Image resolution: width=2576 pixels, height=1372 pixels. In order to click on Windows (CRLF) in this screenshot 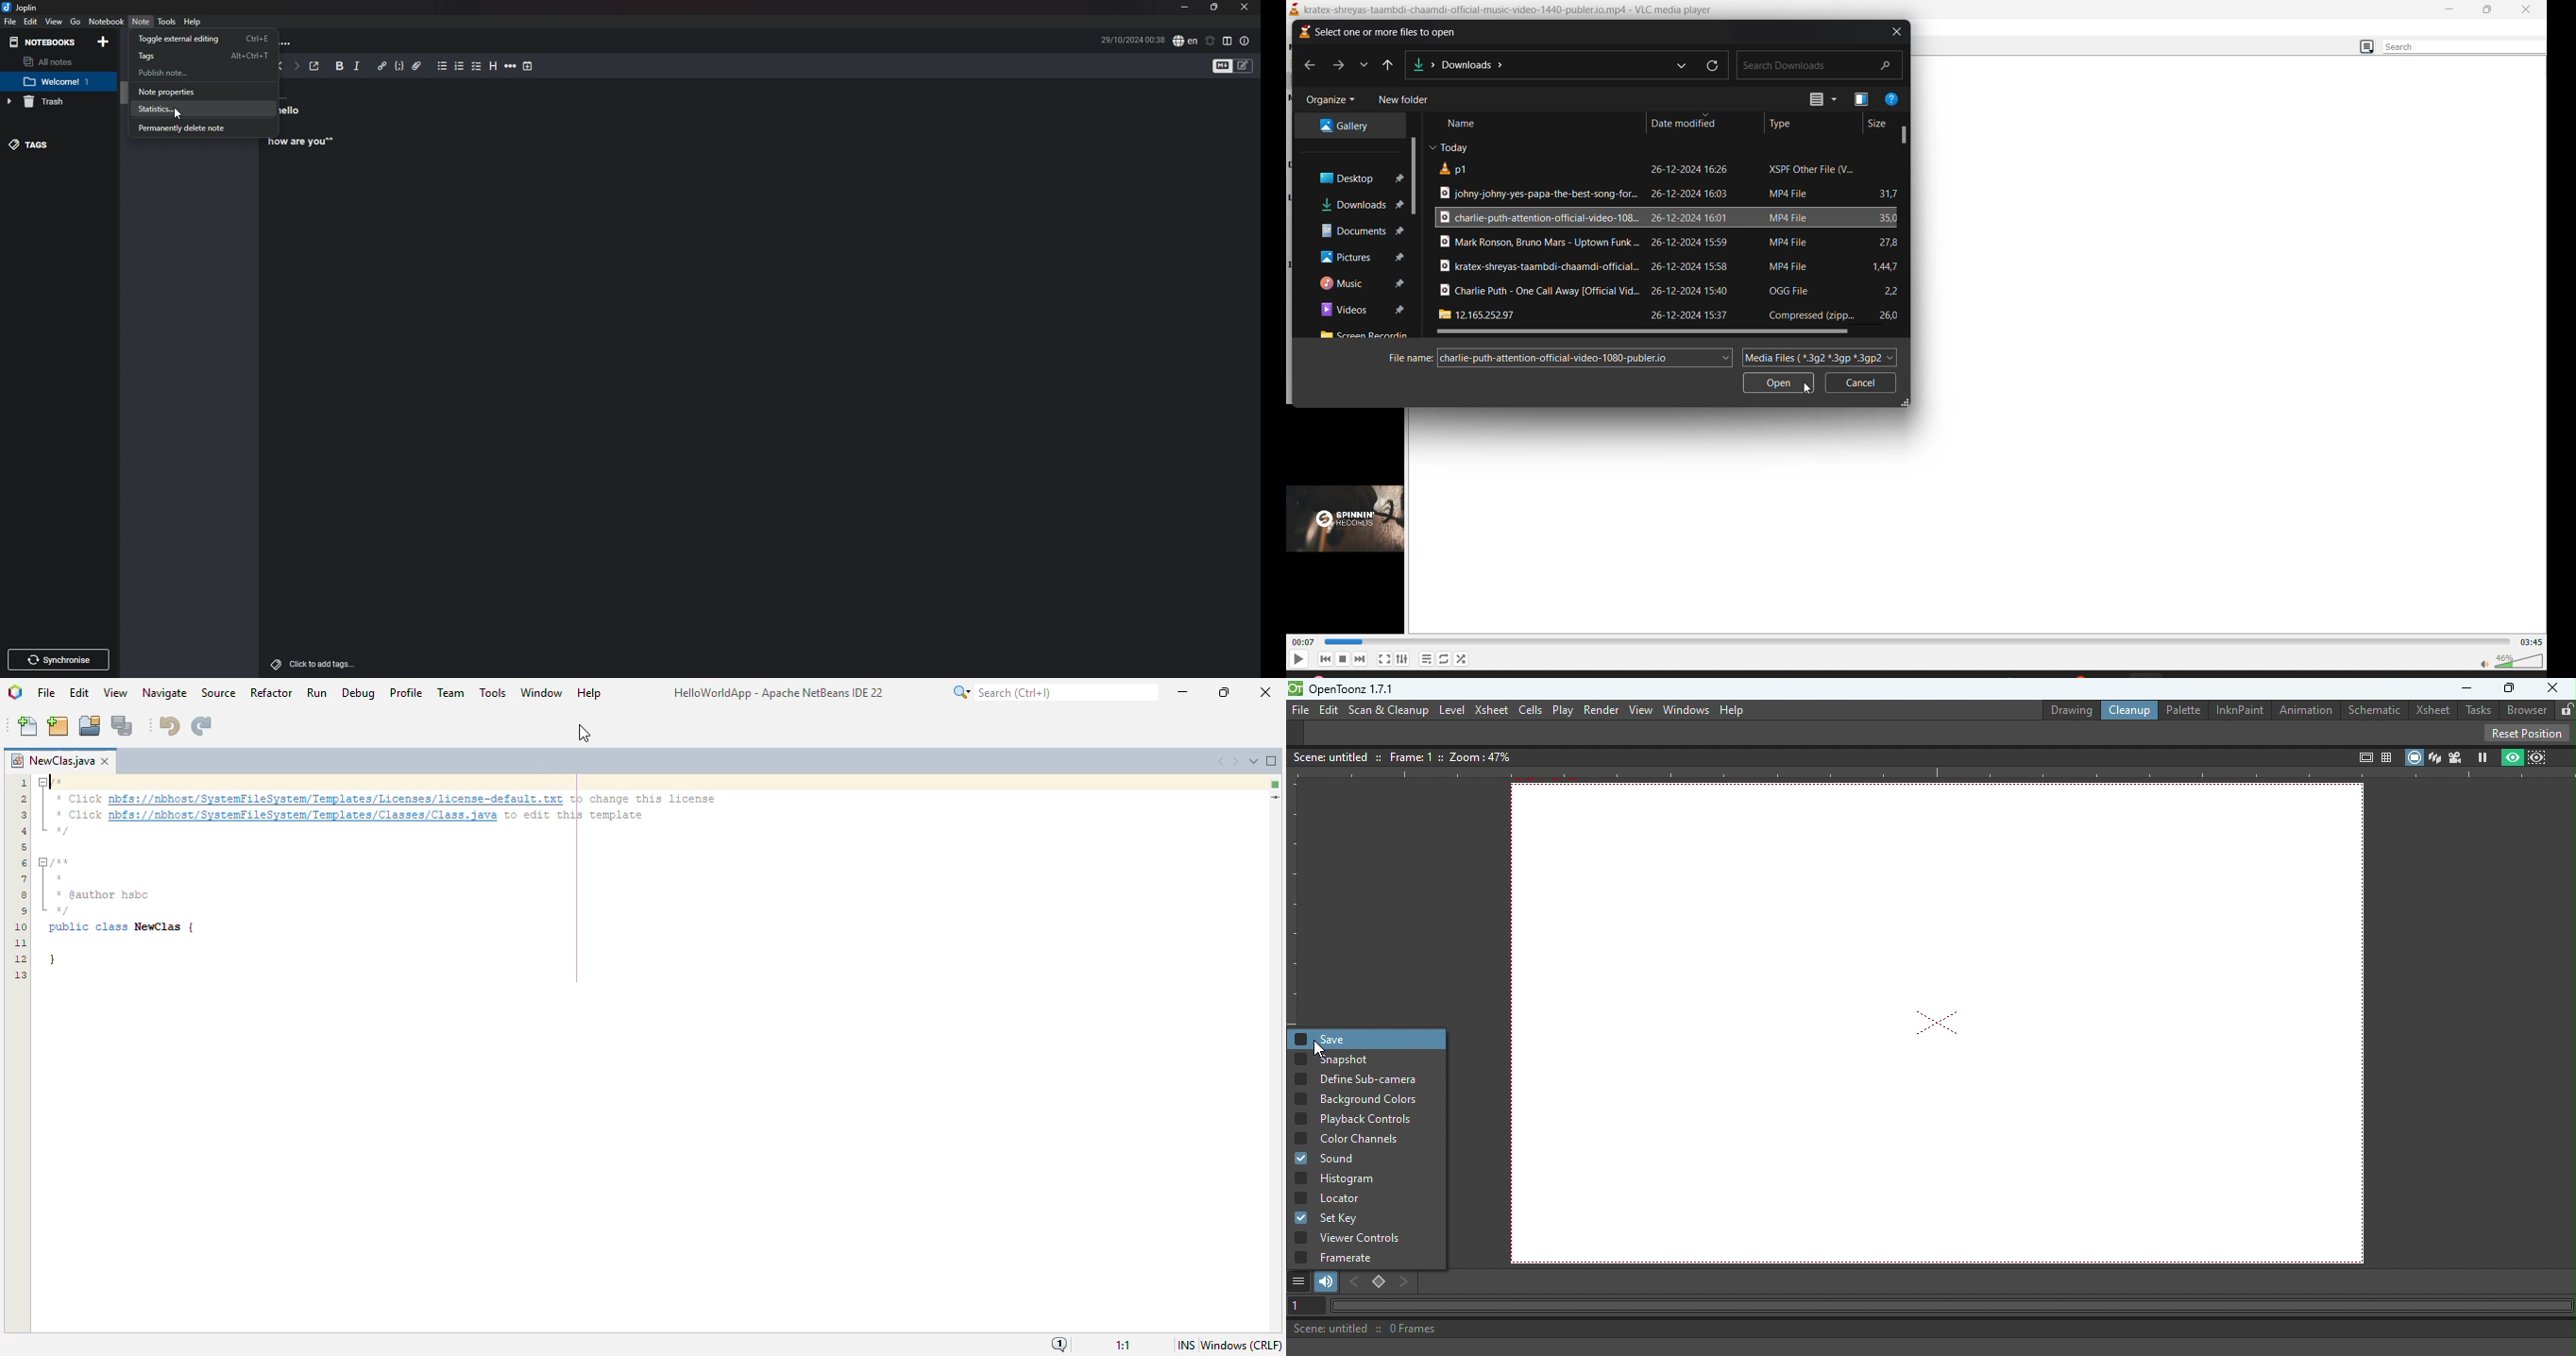, I will do `click(1243, 1344)`.